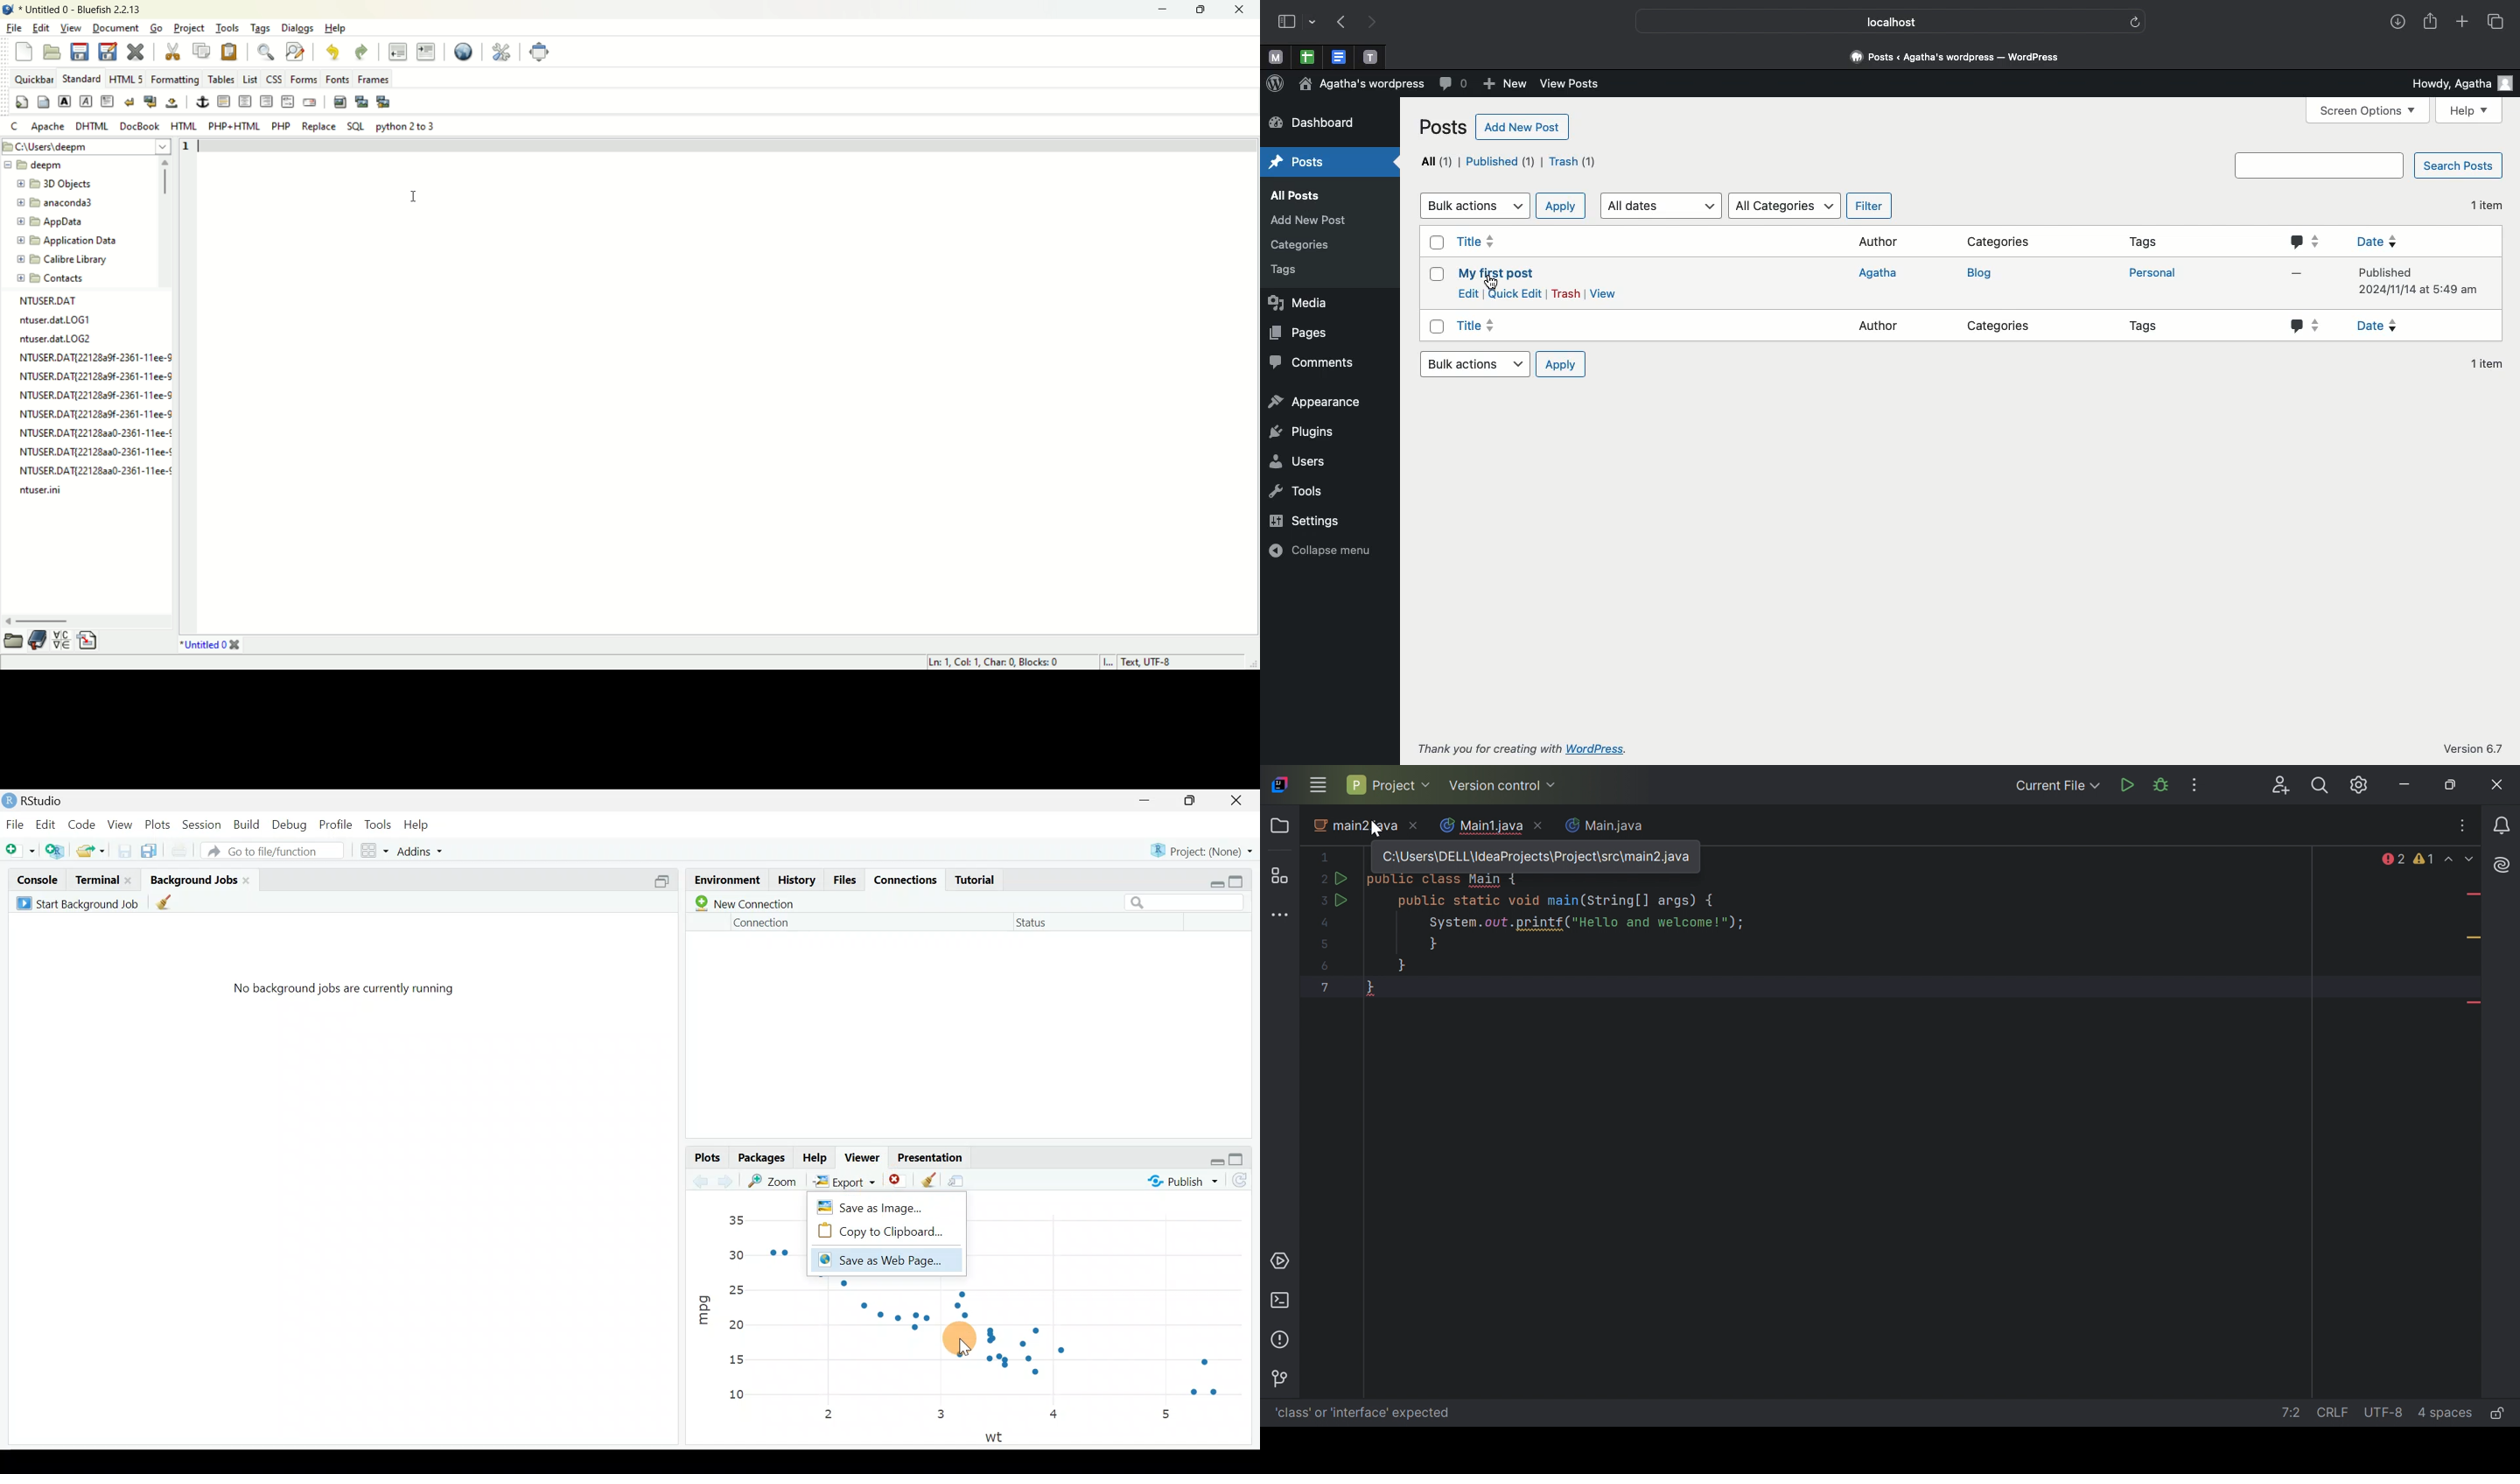 This screenshot has width=2520, height=1484. I want to click on Debug, so click(2162, 785).